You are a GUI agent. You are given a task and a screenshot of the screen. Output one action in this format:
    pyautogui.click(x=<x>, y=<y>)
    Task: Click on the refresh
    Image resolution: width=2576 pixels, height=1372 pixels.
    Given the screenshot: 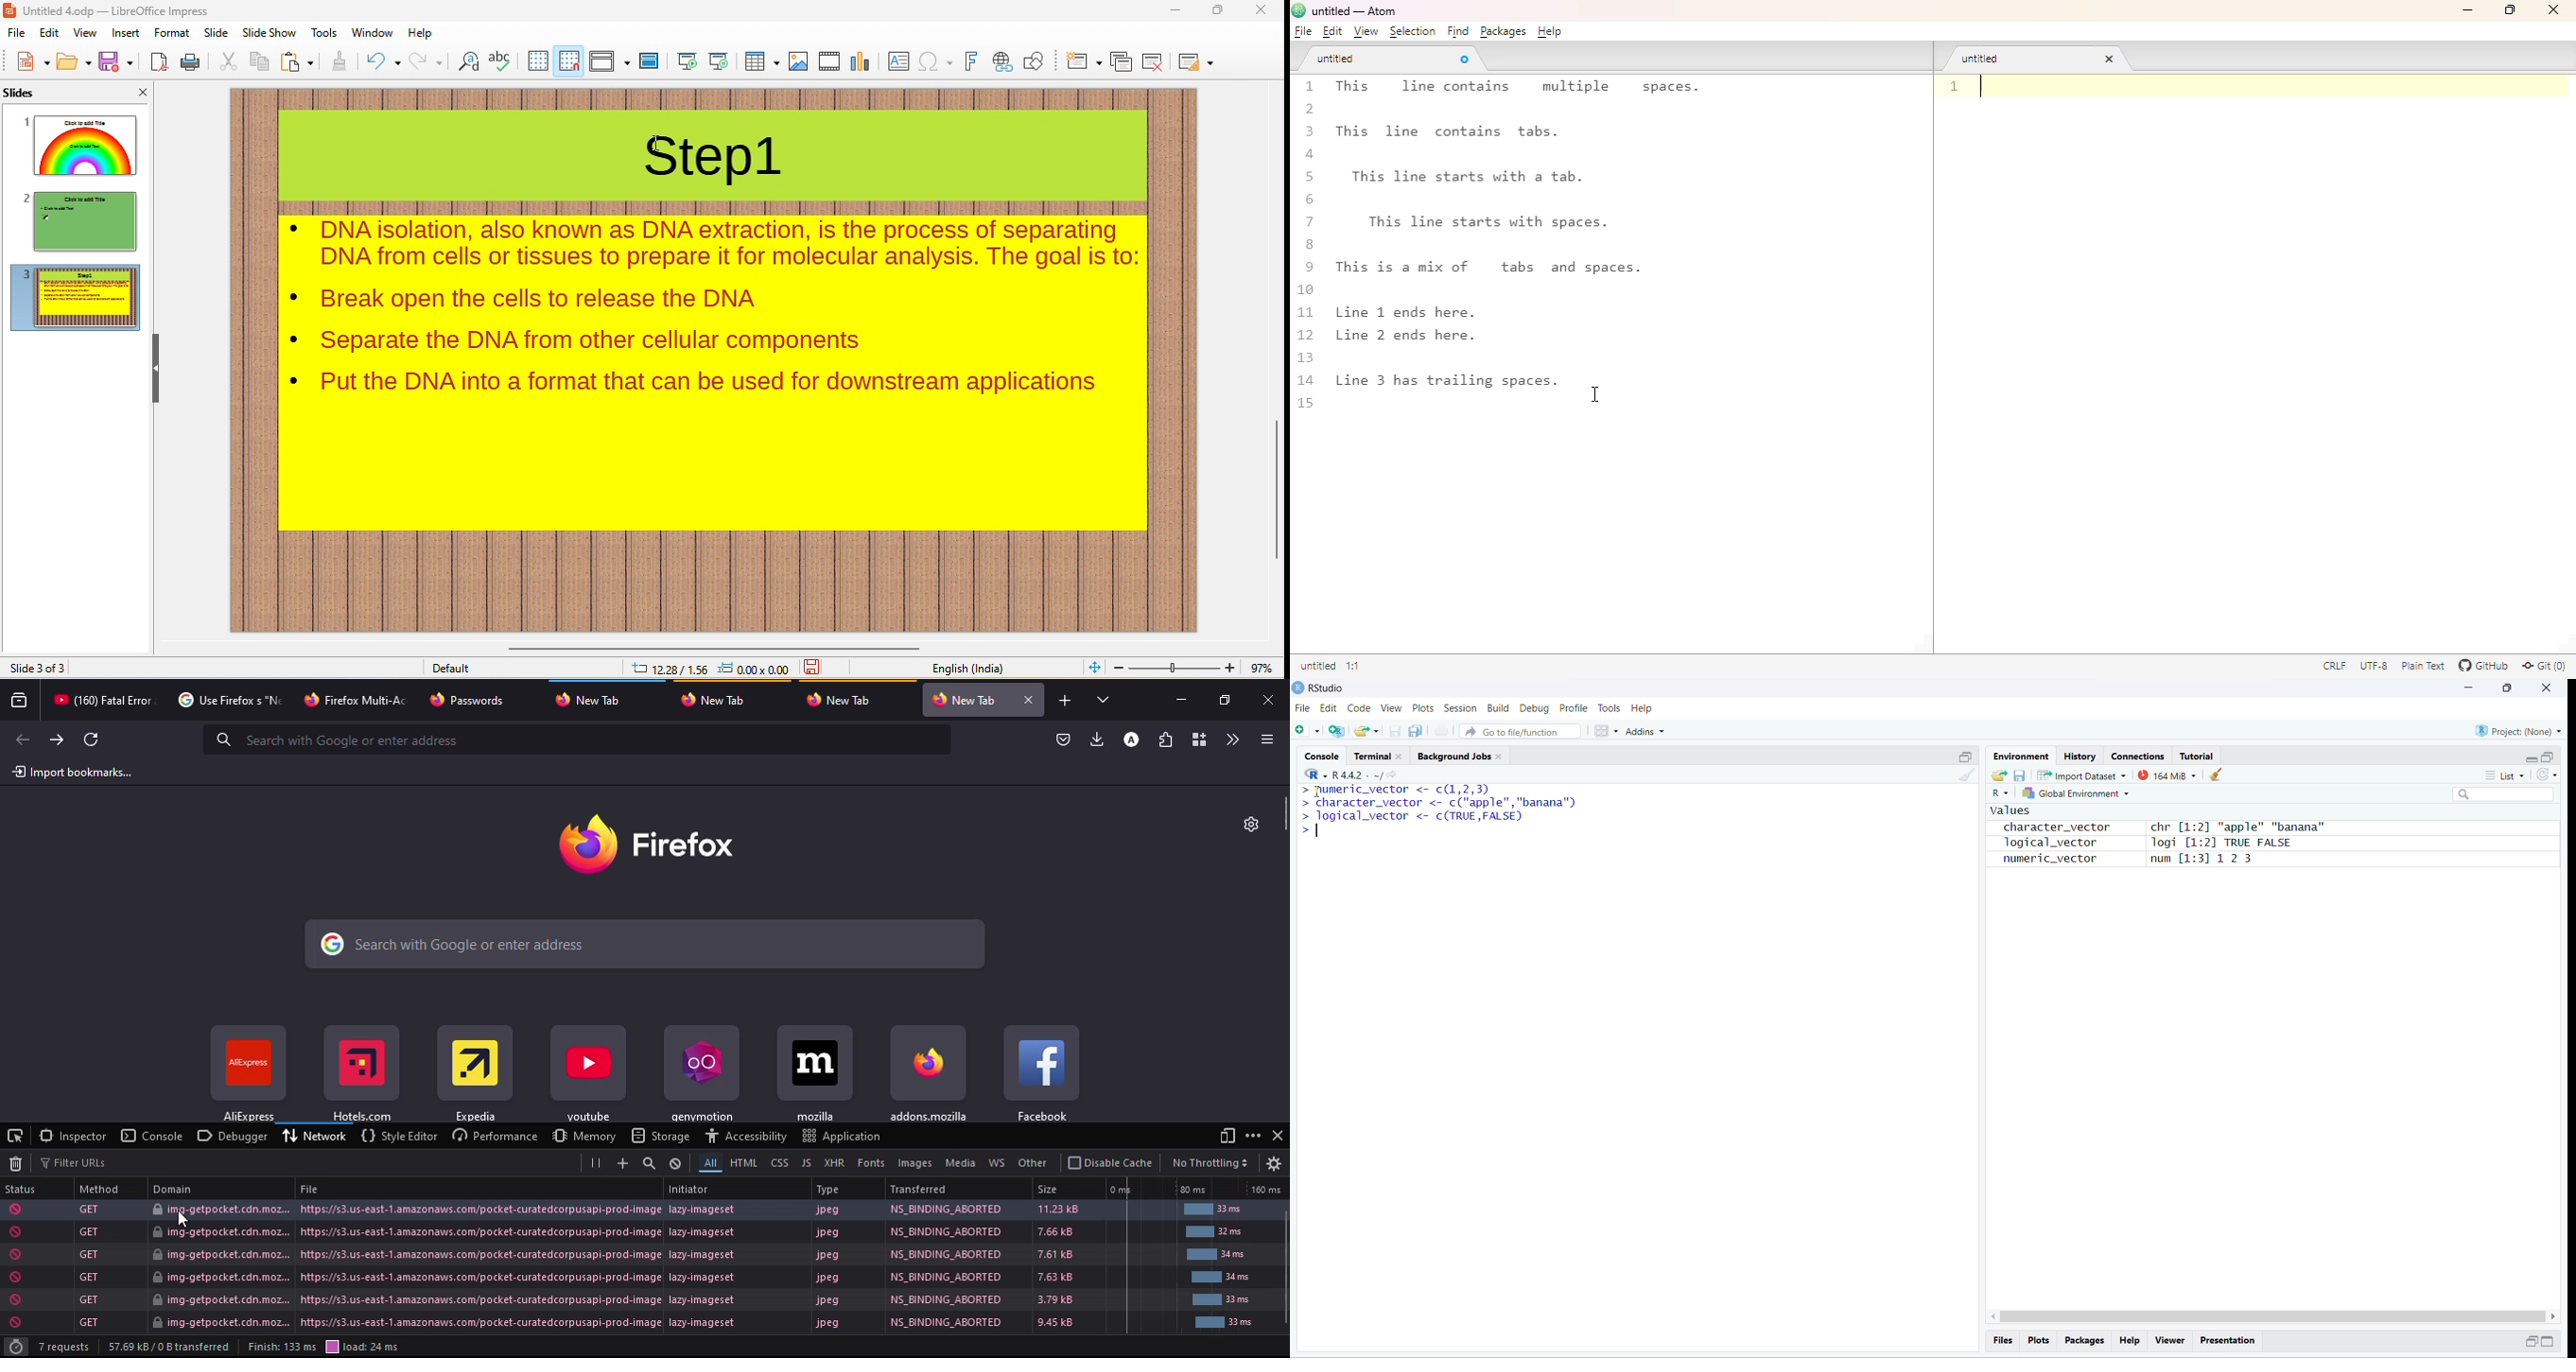 What is the action you would take?
    pyautogui.click(x=2547, y=775)
    